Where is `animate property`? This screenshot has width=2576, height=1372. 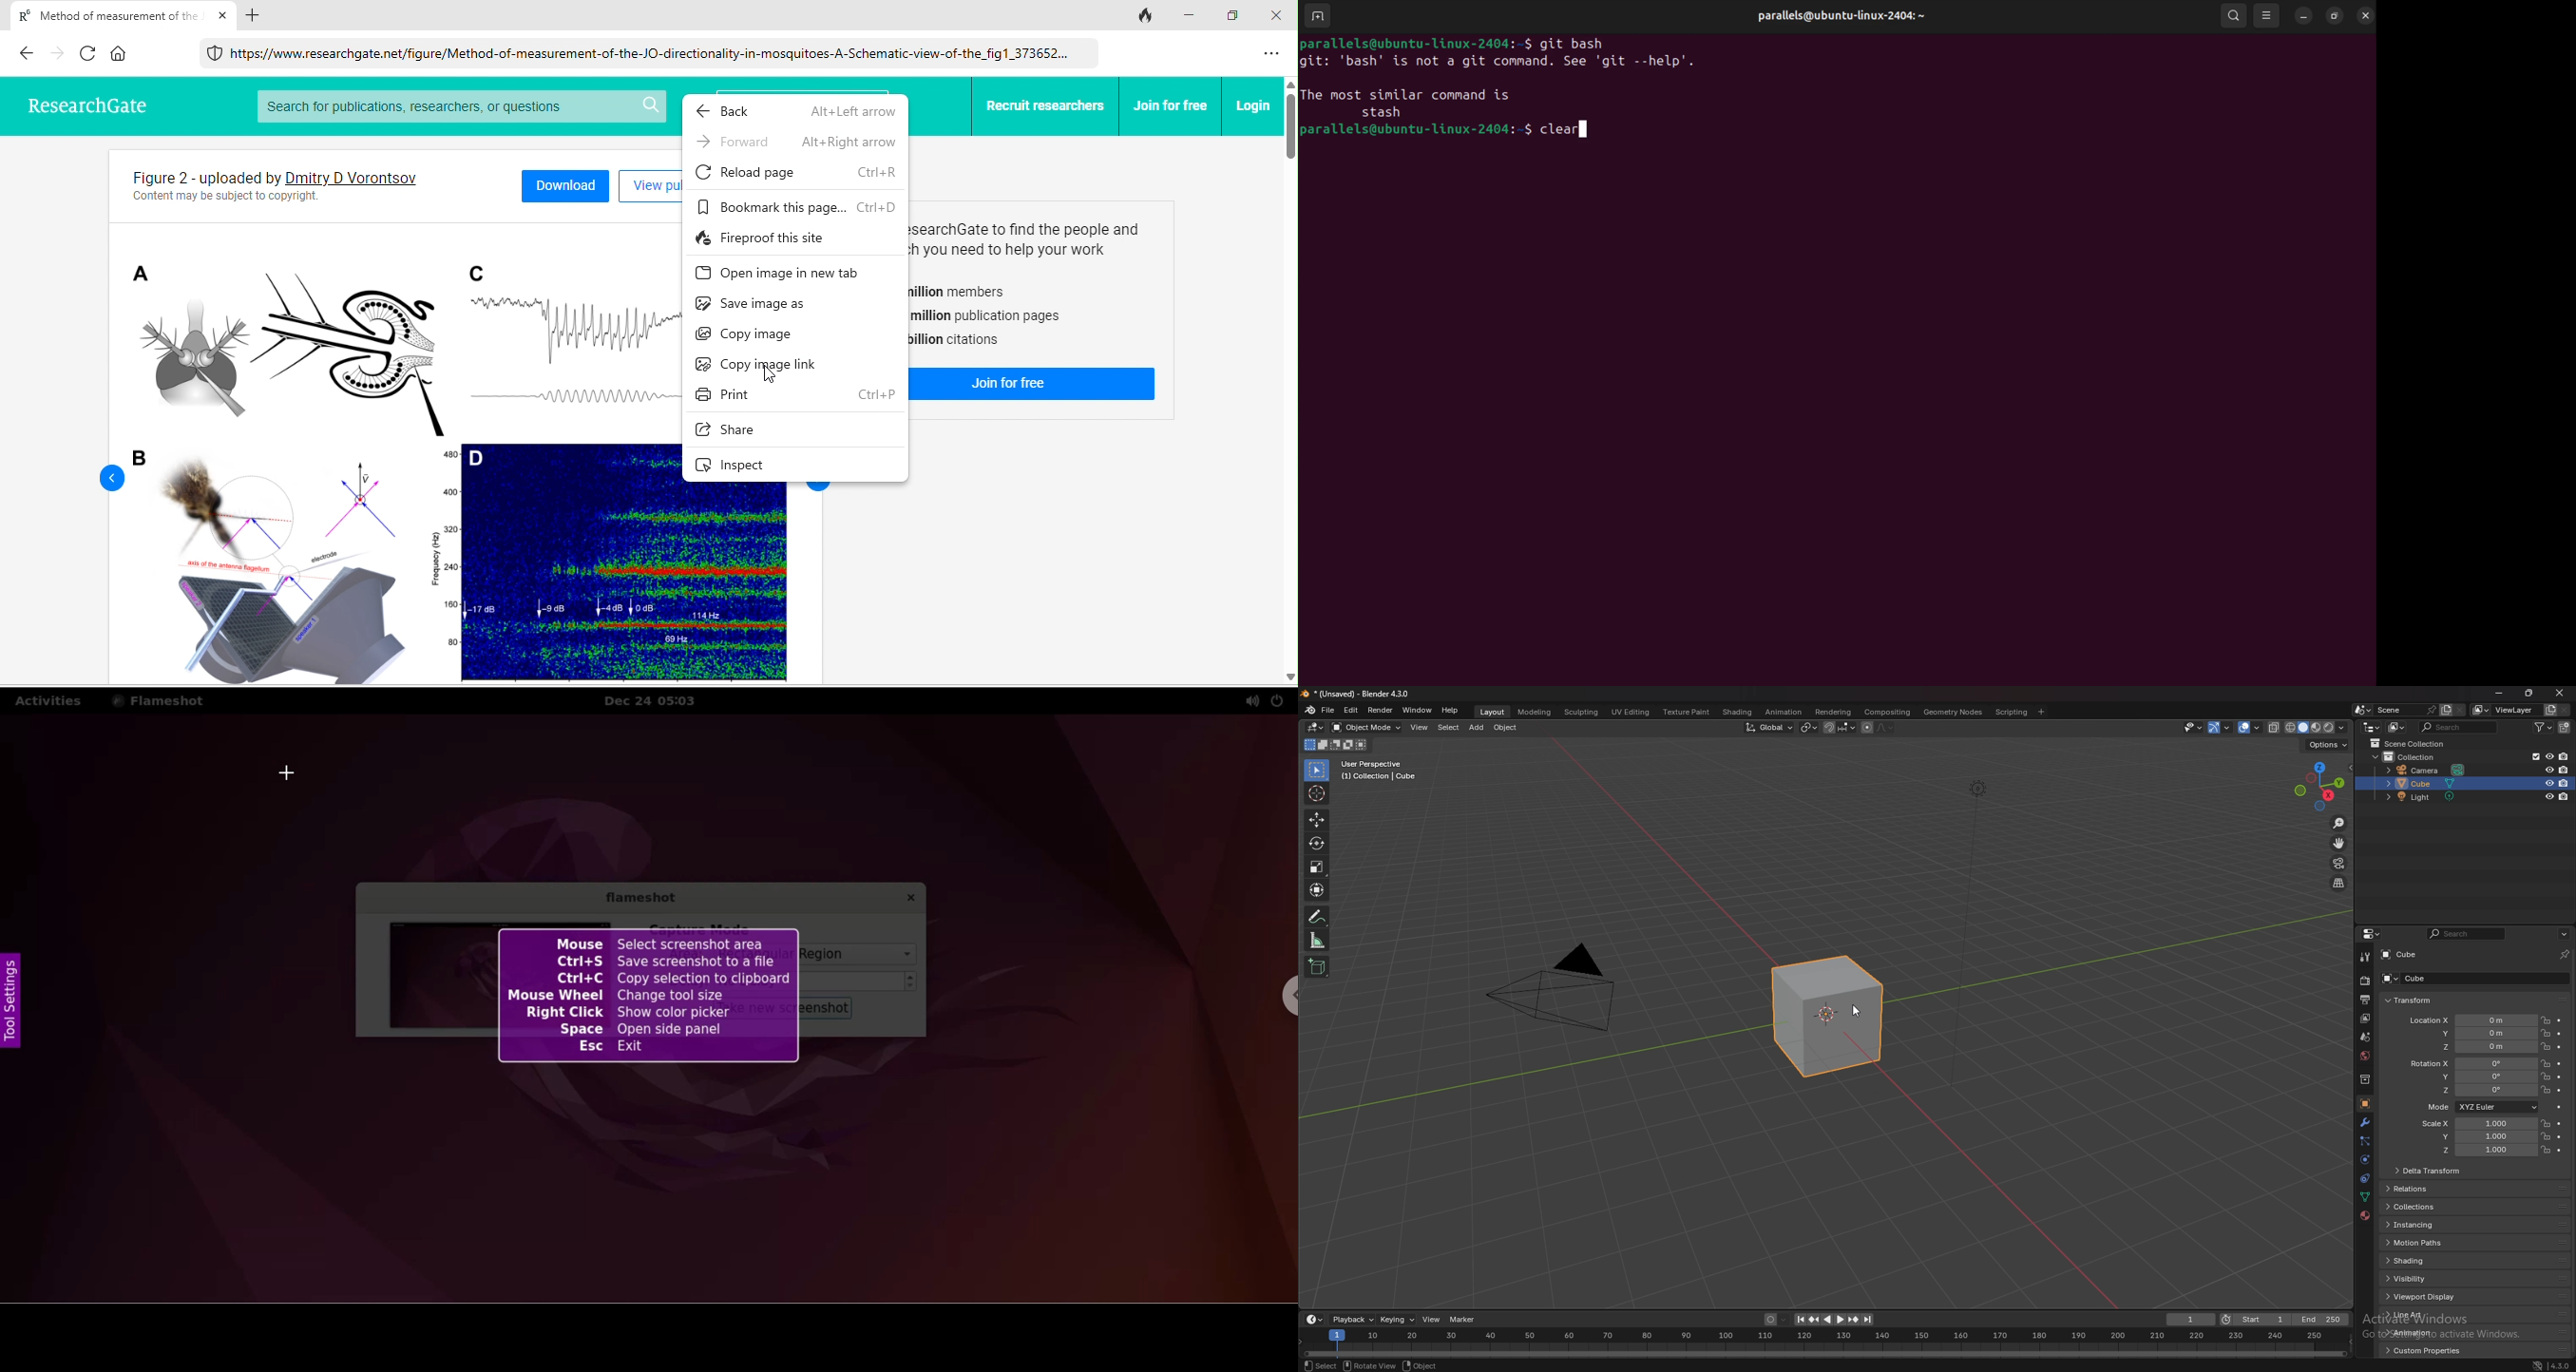 animate property is located at coordinates (2560, 1047).